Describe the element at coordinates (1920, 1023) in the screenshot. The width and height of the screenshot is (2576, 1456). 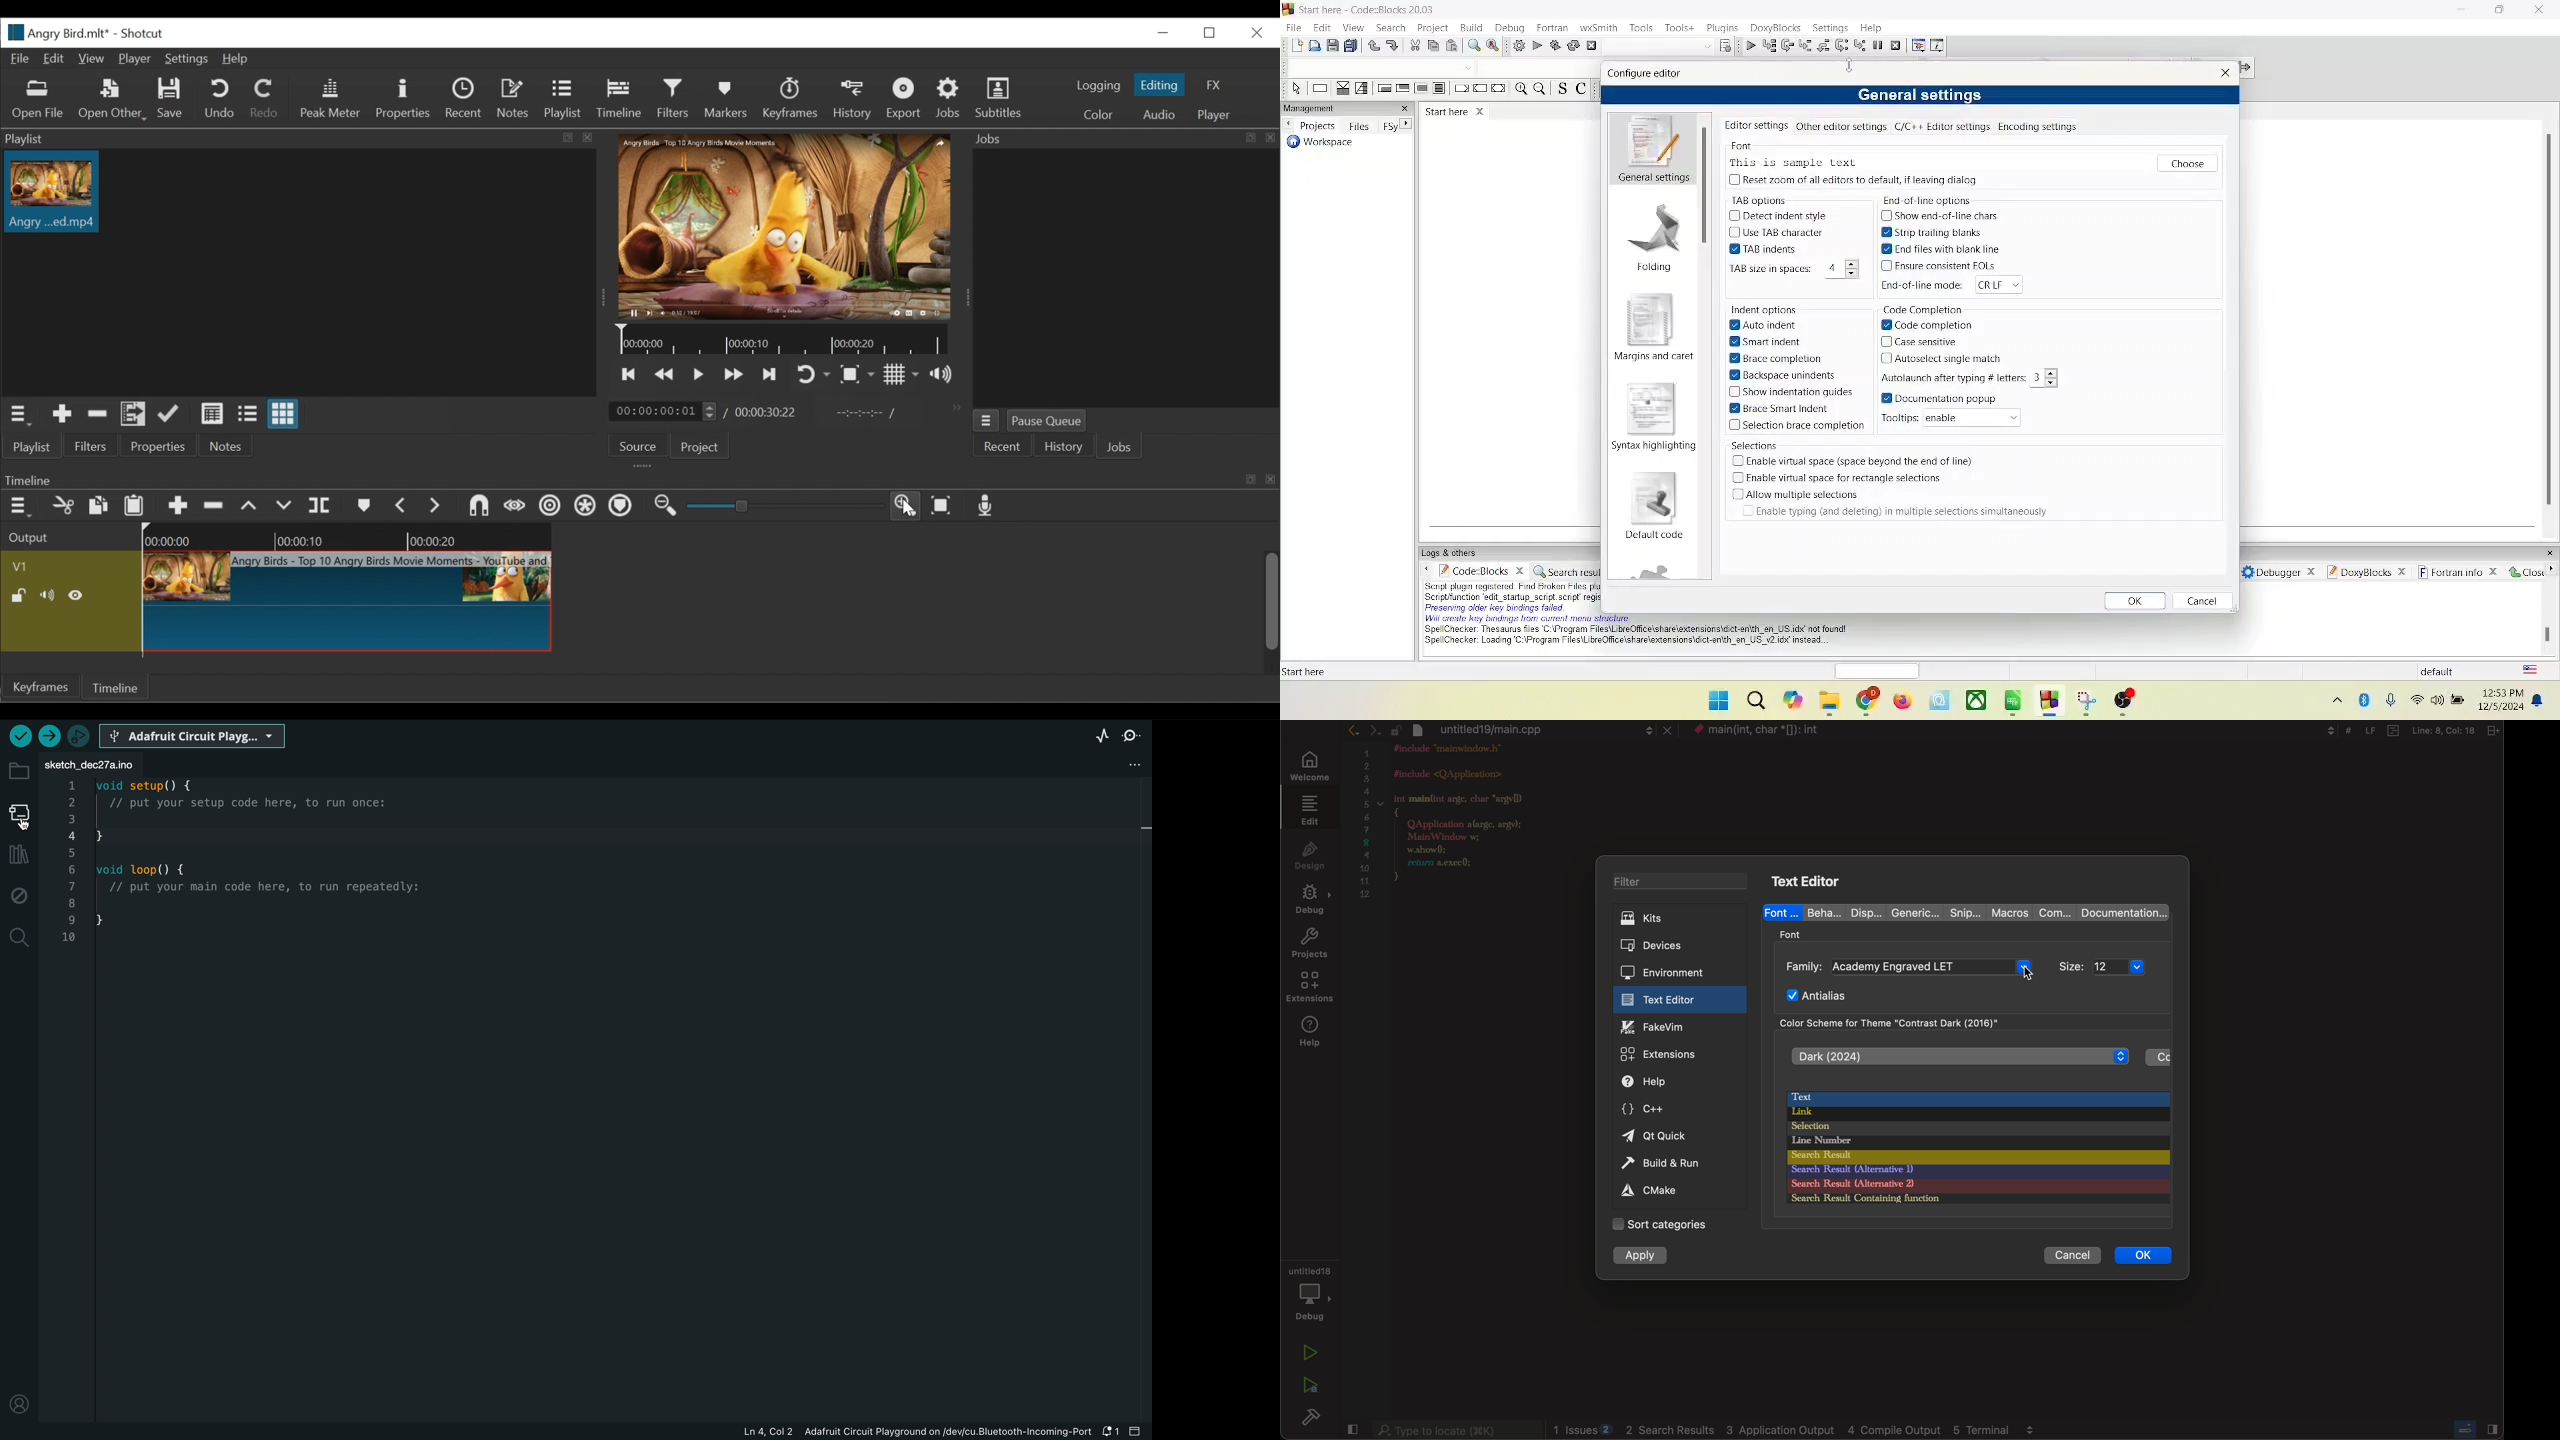
I see `color scheme` at that location.